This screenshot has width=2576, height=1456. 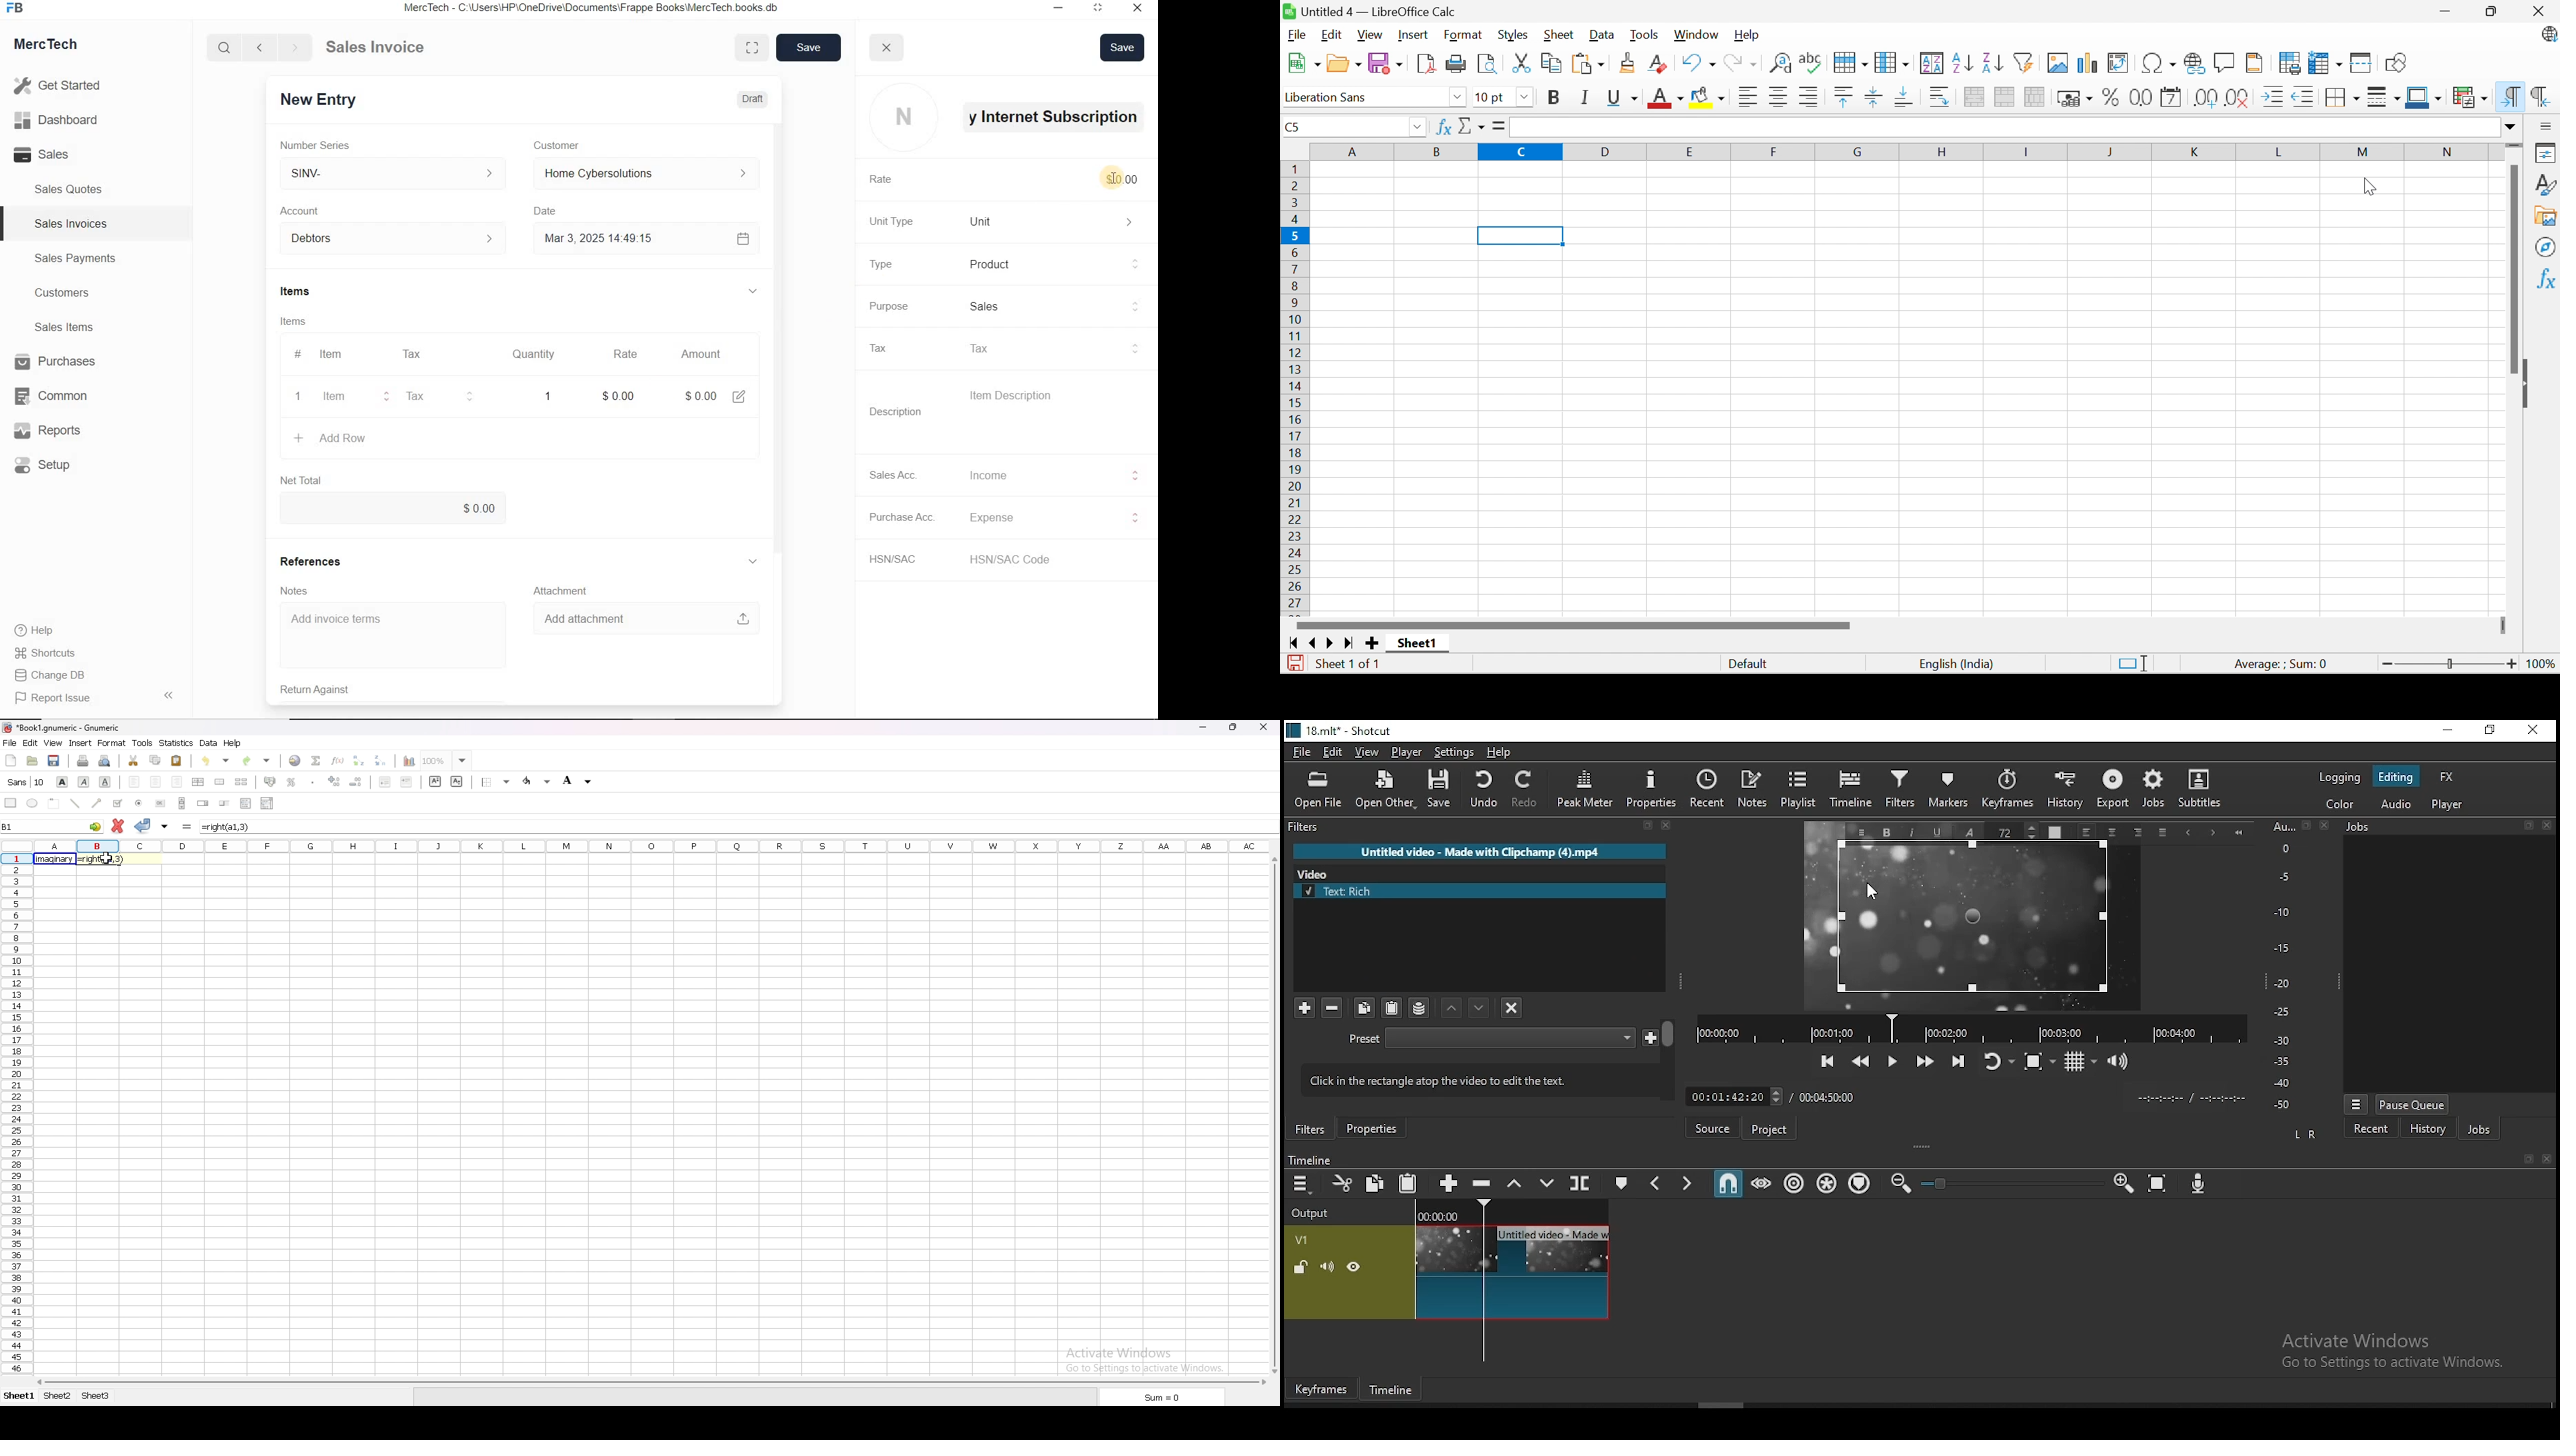 I want to click on mouse pointer, so click(x=1872, y=889).